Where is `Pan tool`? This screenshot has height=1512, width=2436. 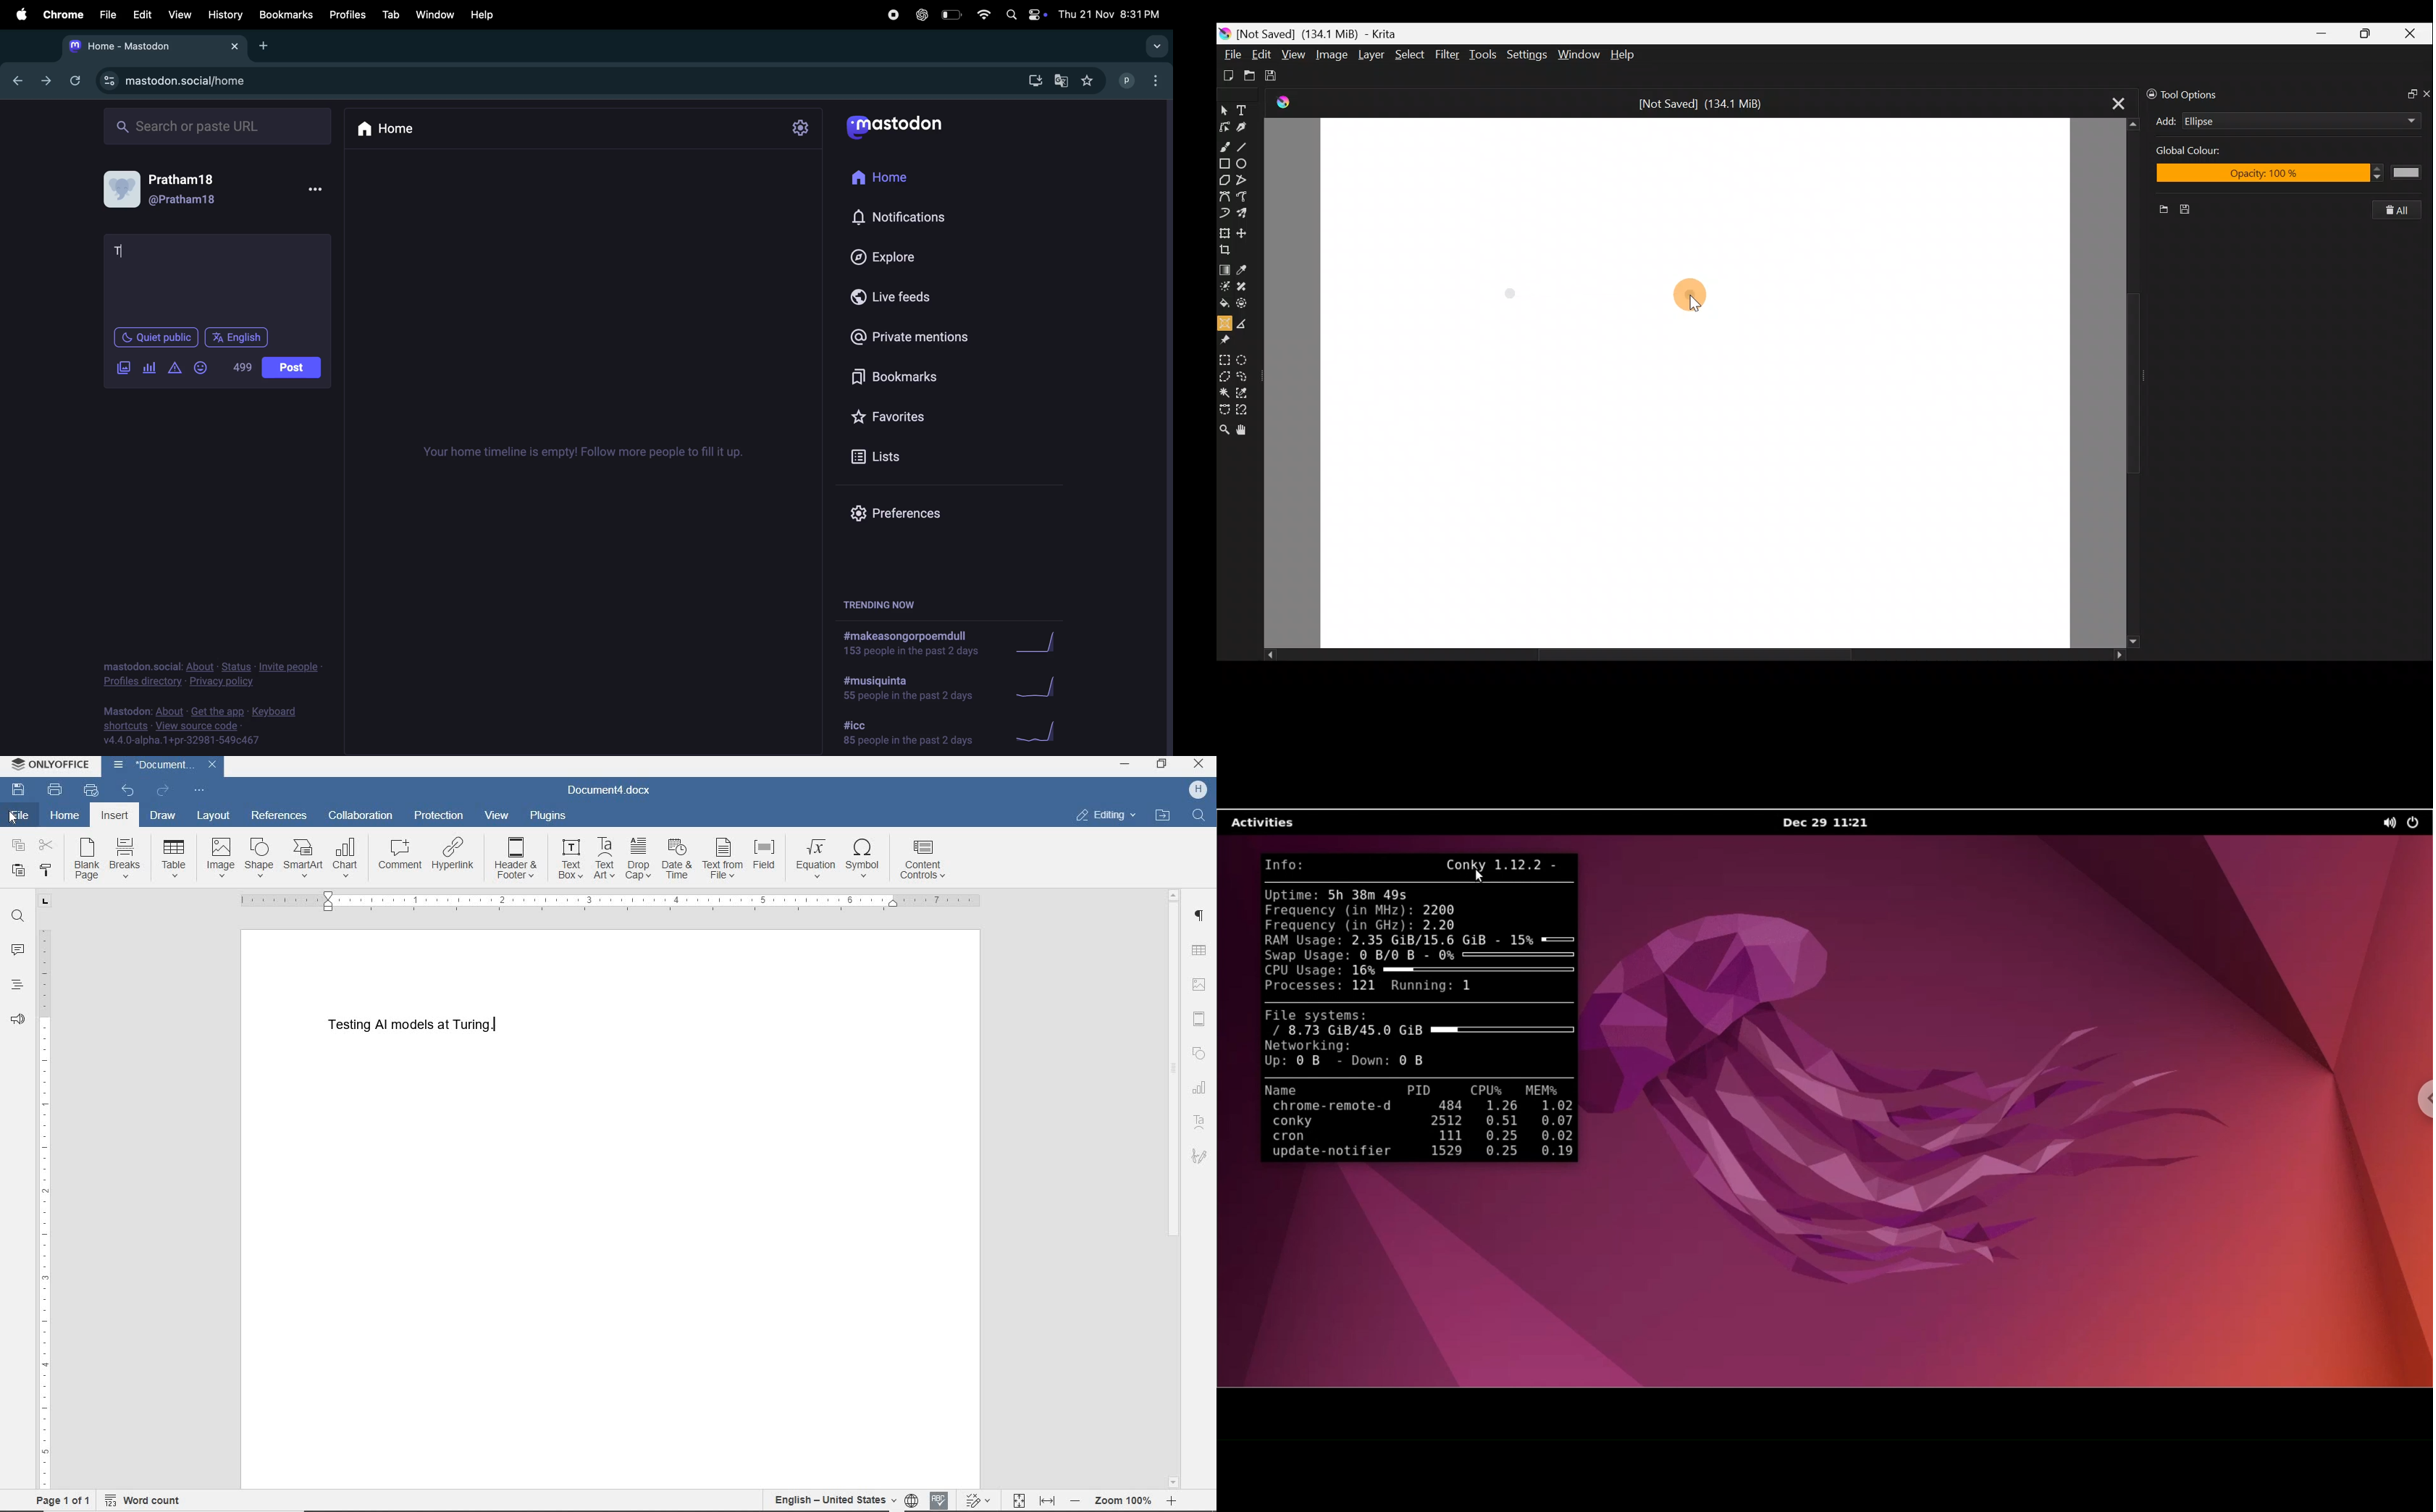
Pan tool is located at coordinates (1242, 430).